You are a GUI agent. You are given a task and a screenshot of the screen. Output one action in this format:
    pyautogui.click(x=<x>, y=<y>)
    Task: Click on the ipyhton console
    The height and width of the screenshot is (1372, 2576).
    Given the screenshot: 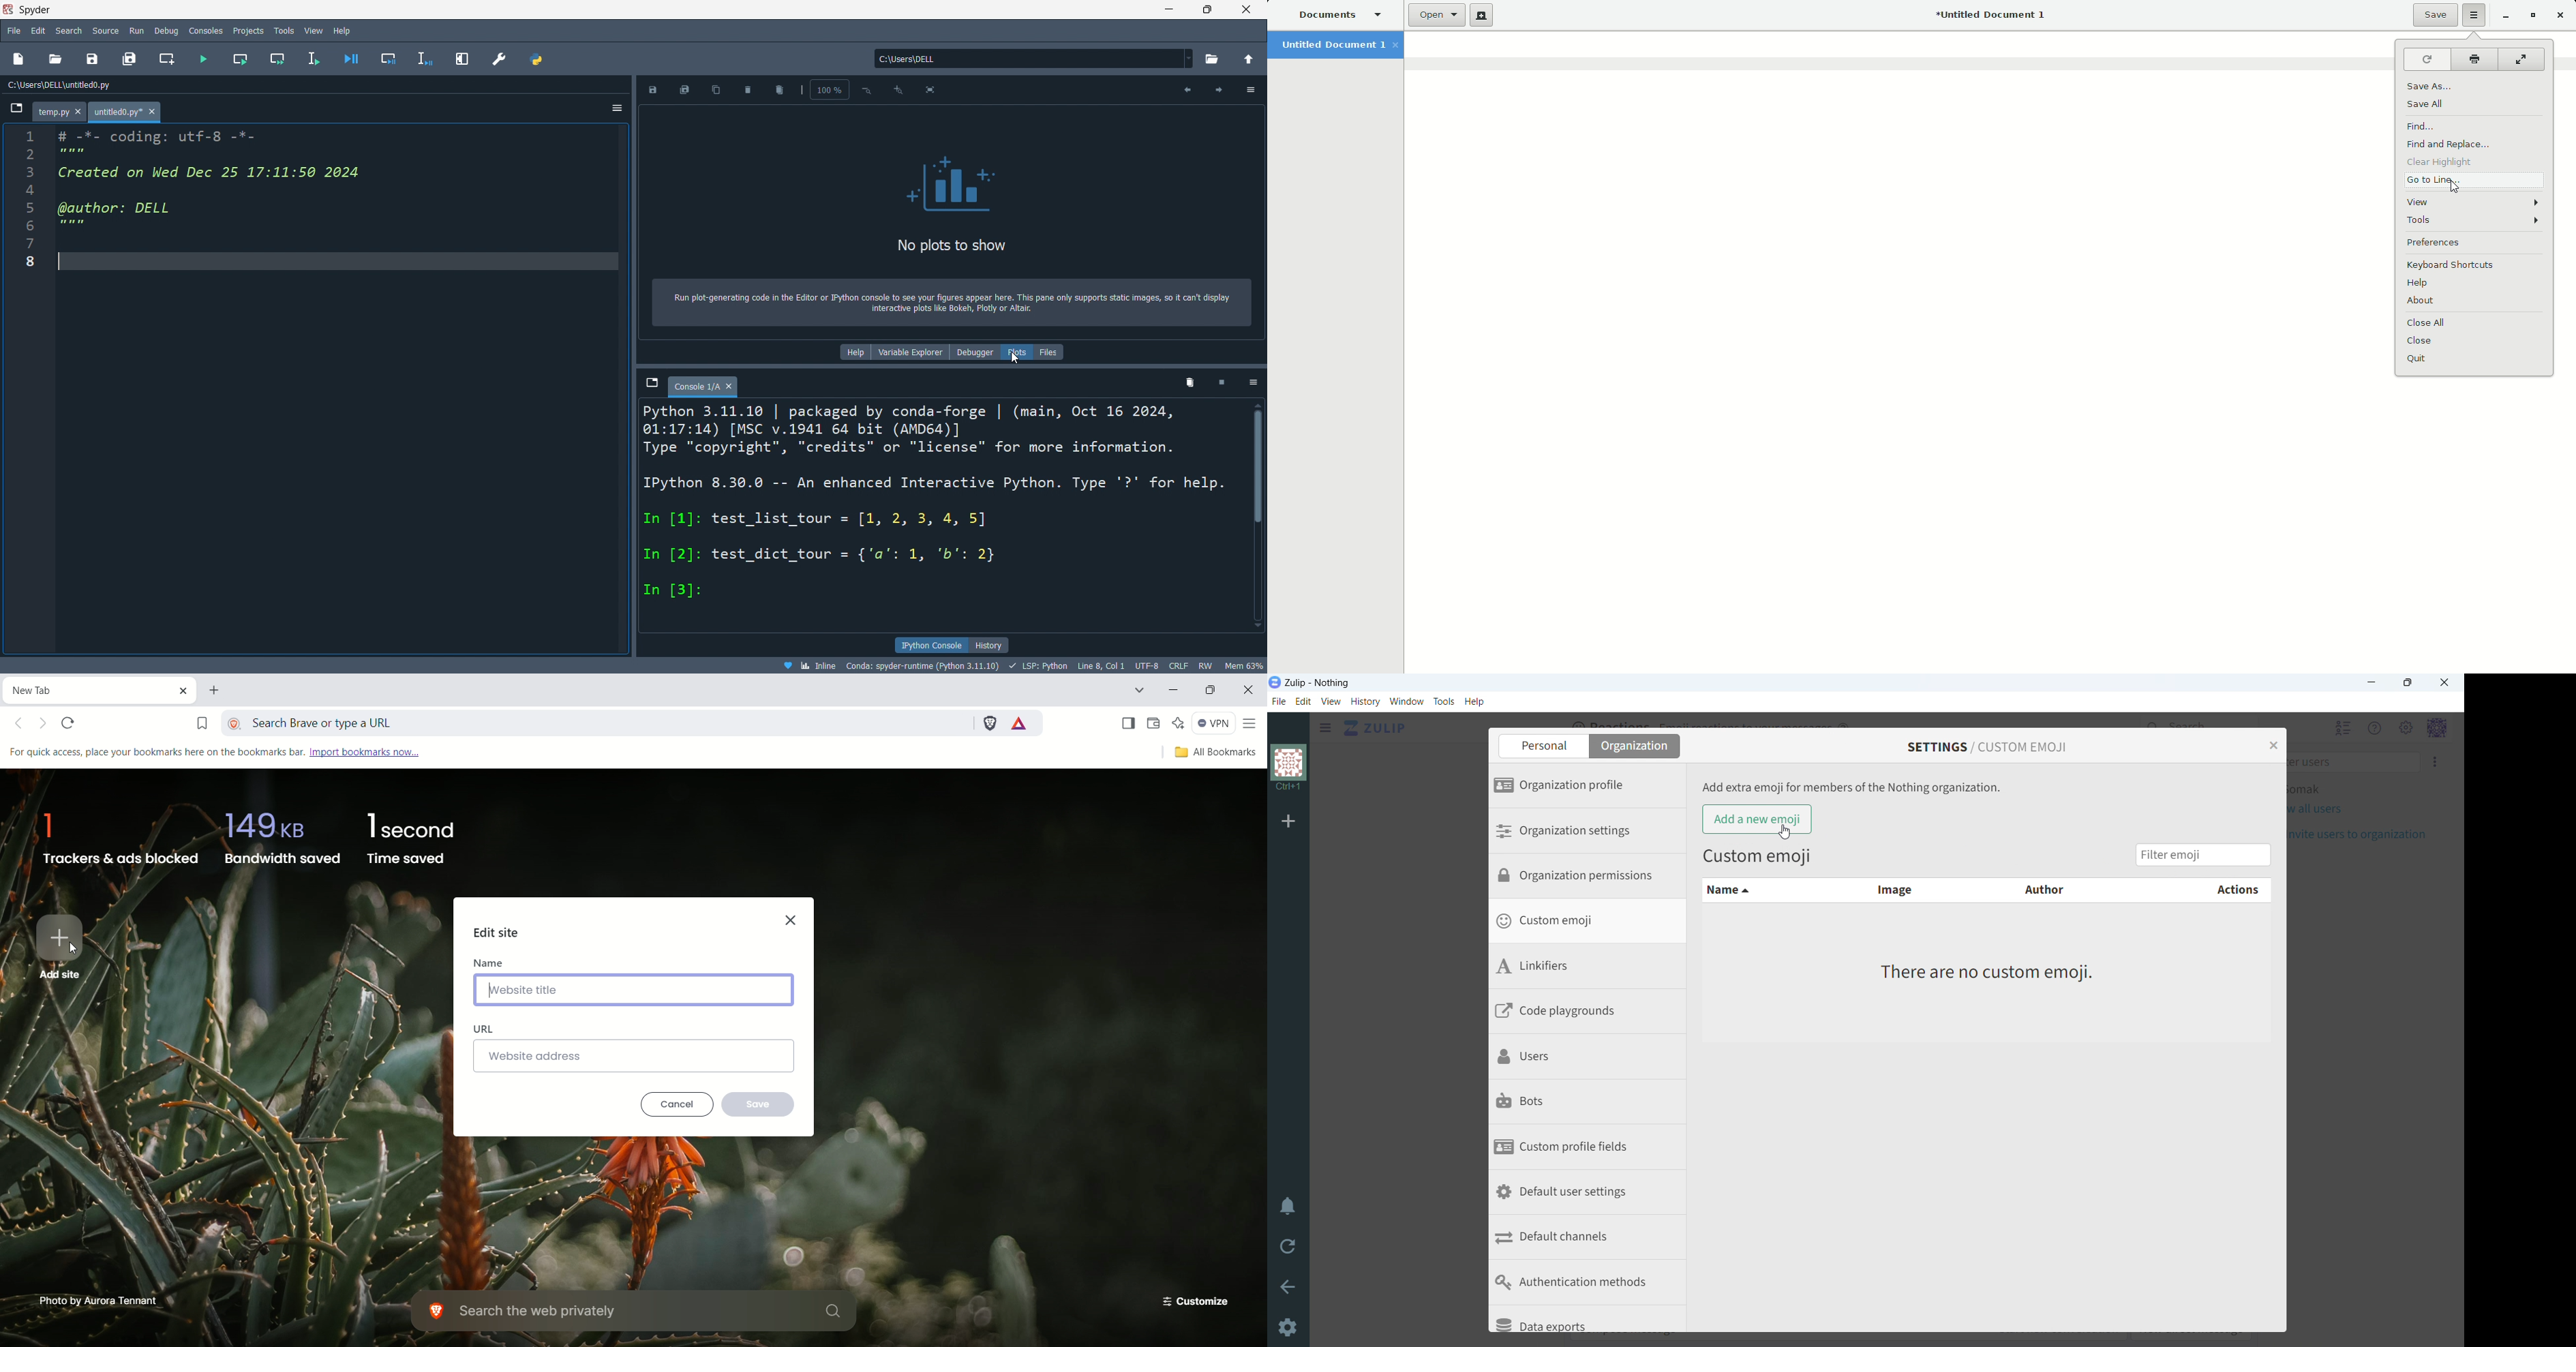 What is the action you would take?
    pyautogui.click(x=927, y=644)
    